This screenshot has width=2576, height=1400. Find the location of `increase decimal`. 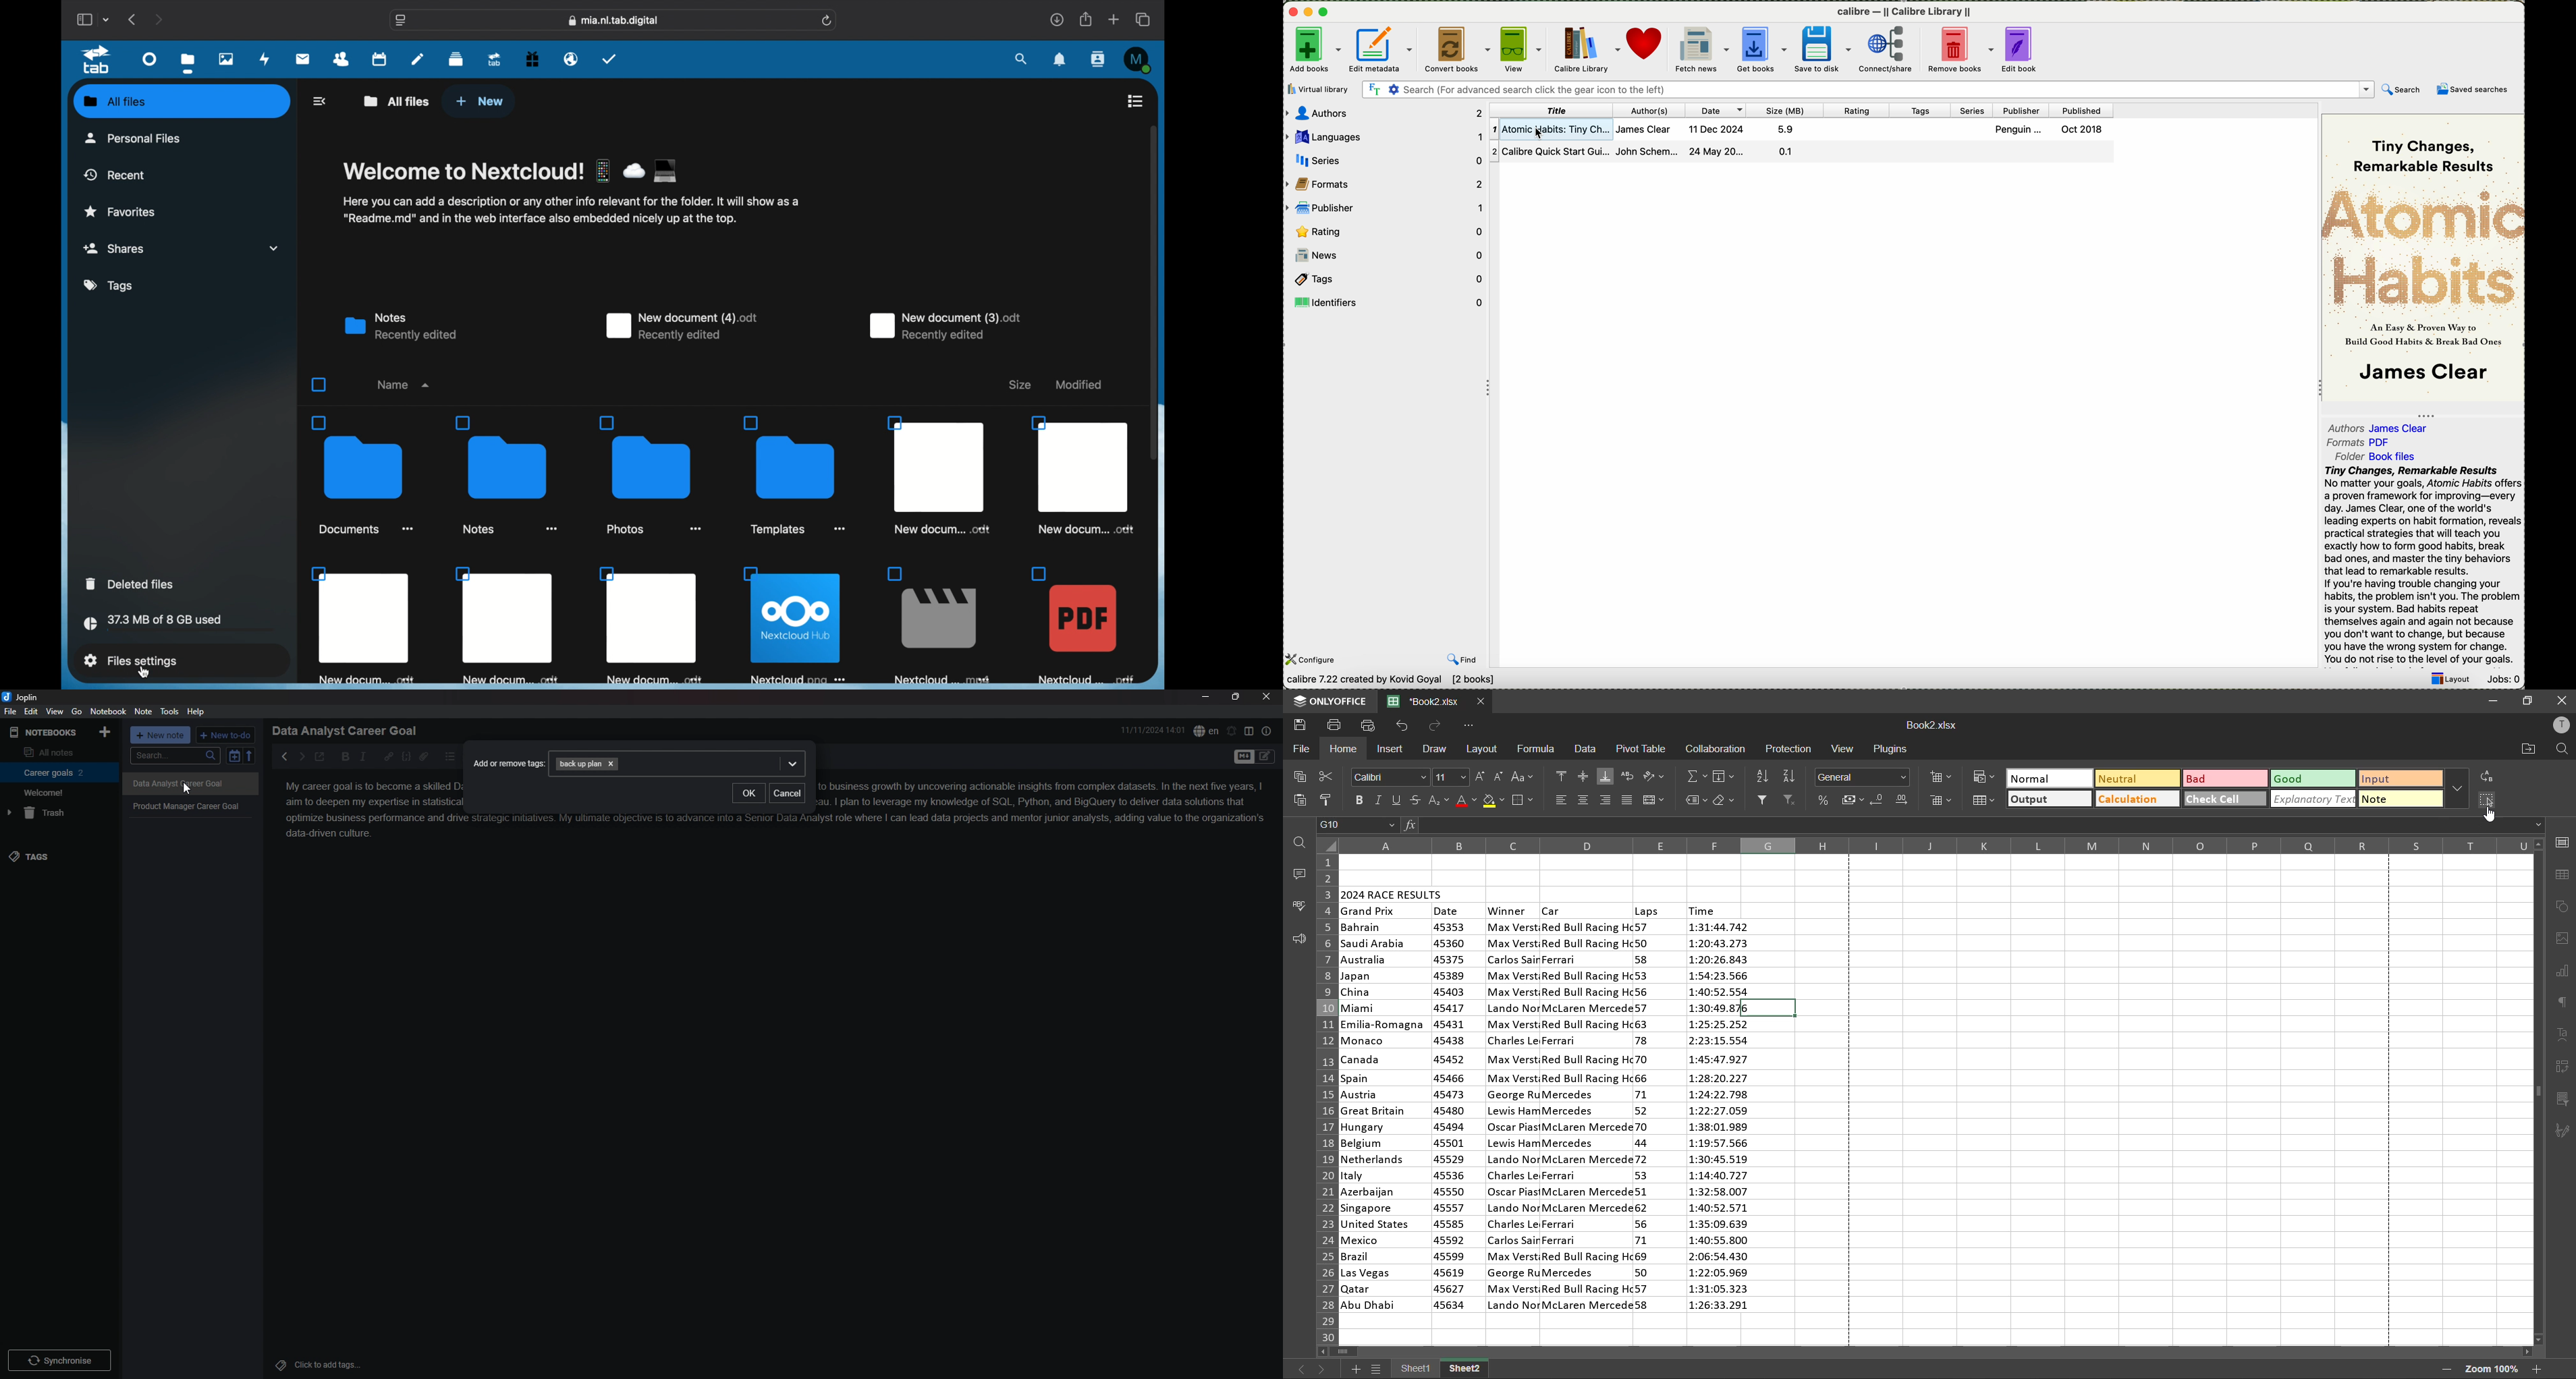

increase decimal is located at coordinates (1903, 801).